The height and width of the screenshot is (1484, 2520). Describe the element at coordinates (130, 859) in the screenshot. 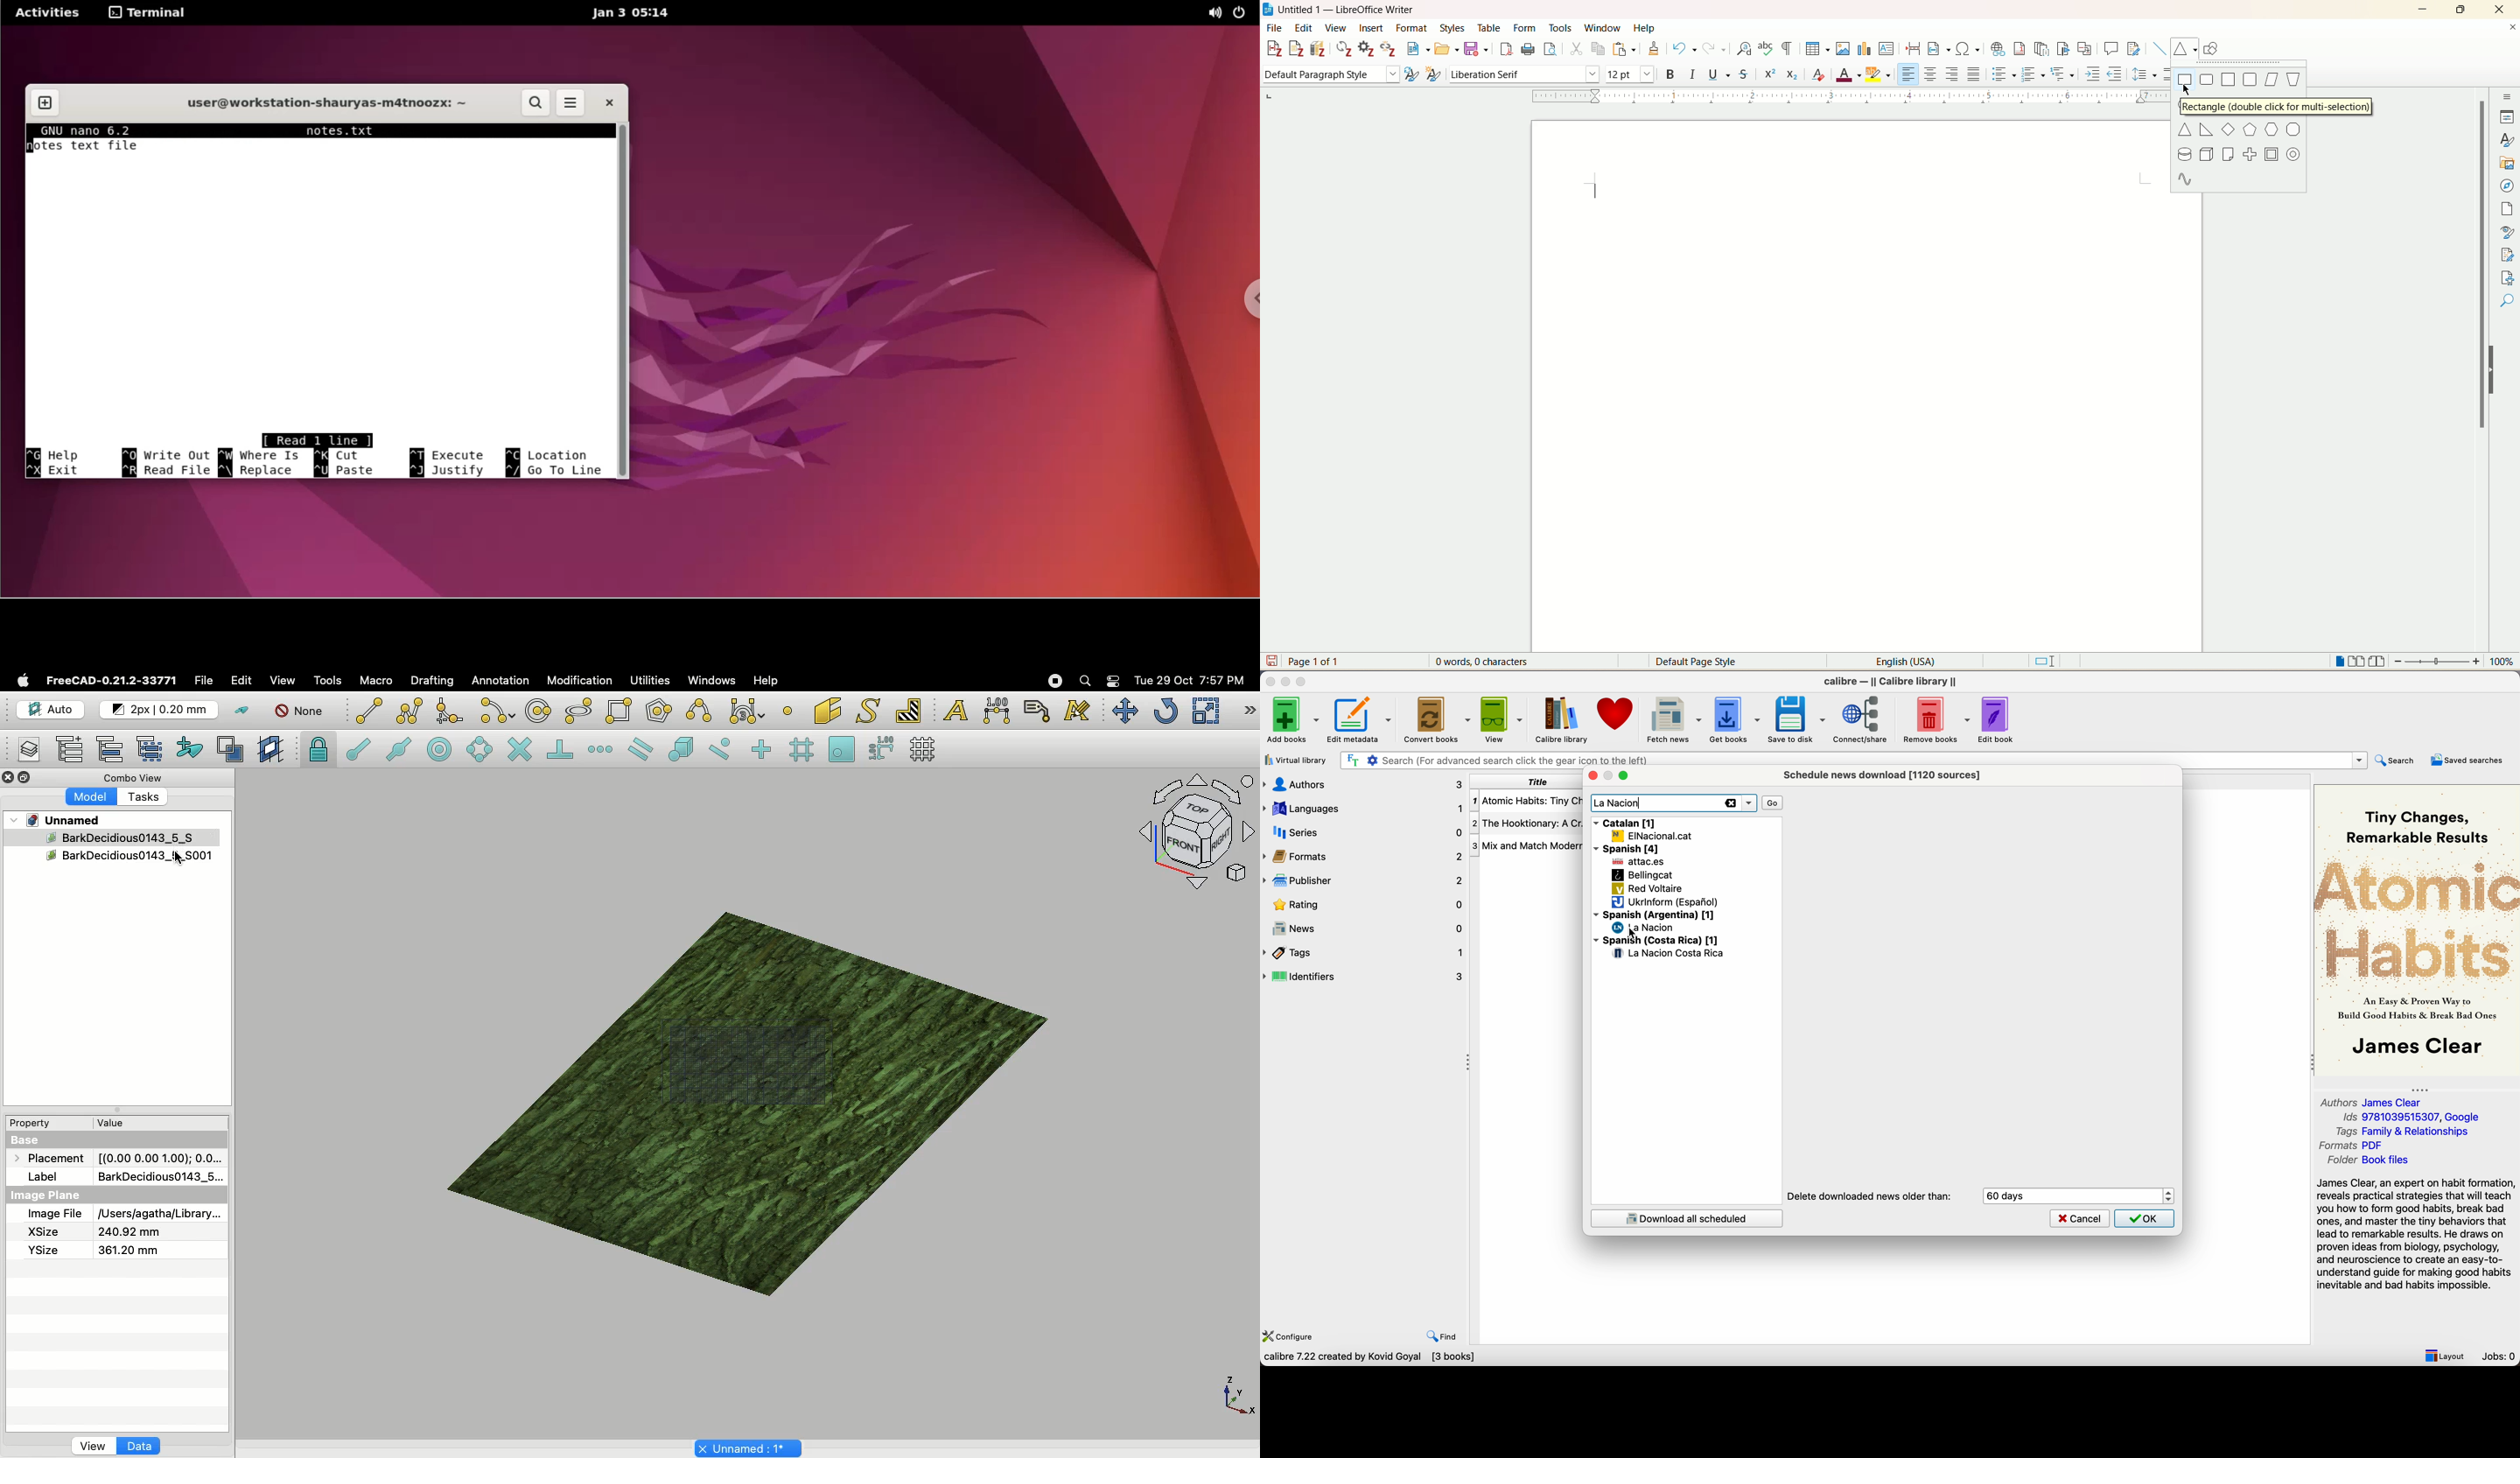

I see `duplicate object` at that location.